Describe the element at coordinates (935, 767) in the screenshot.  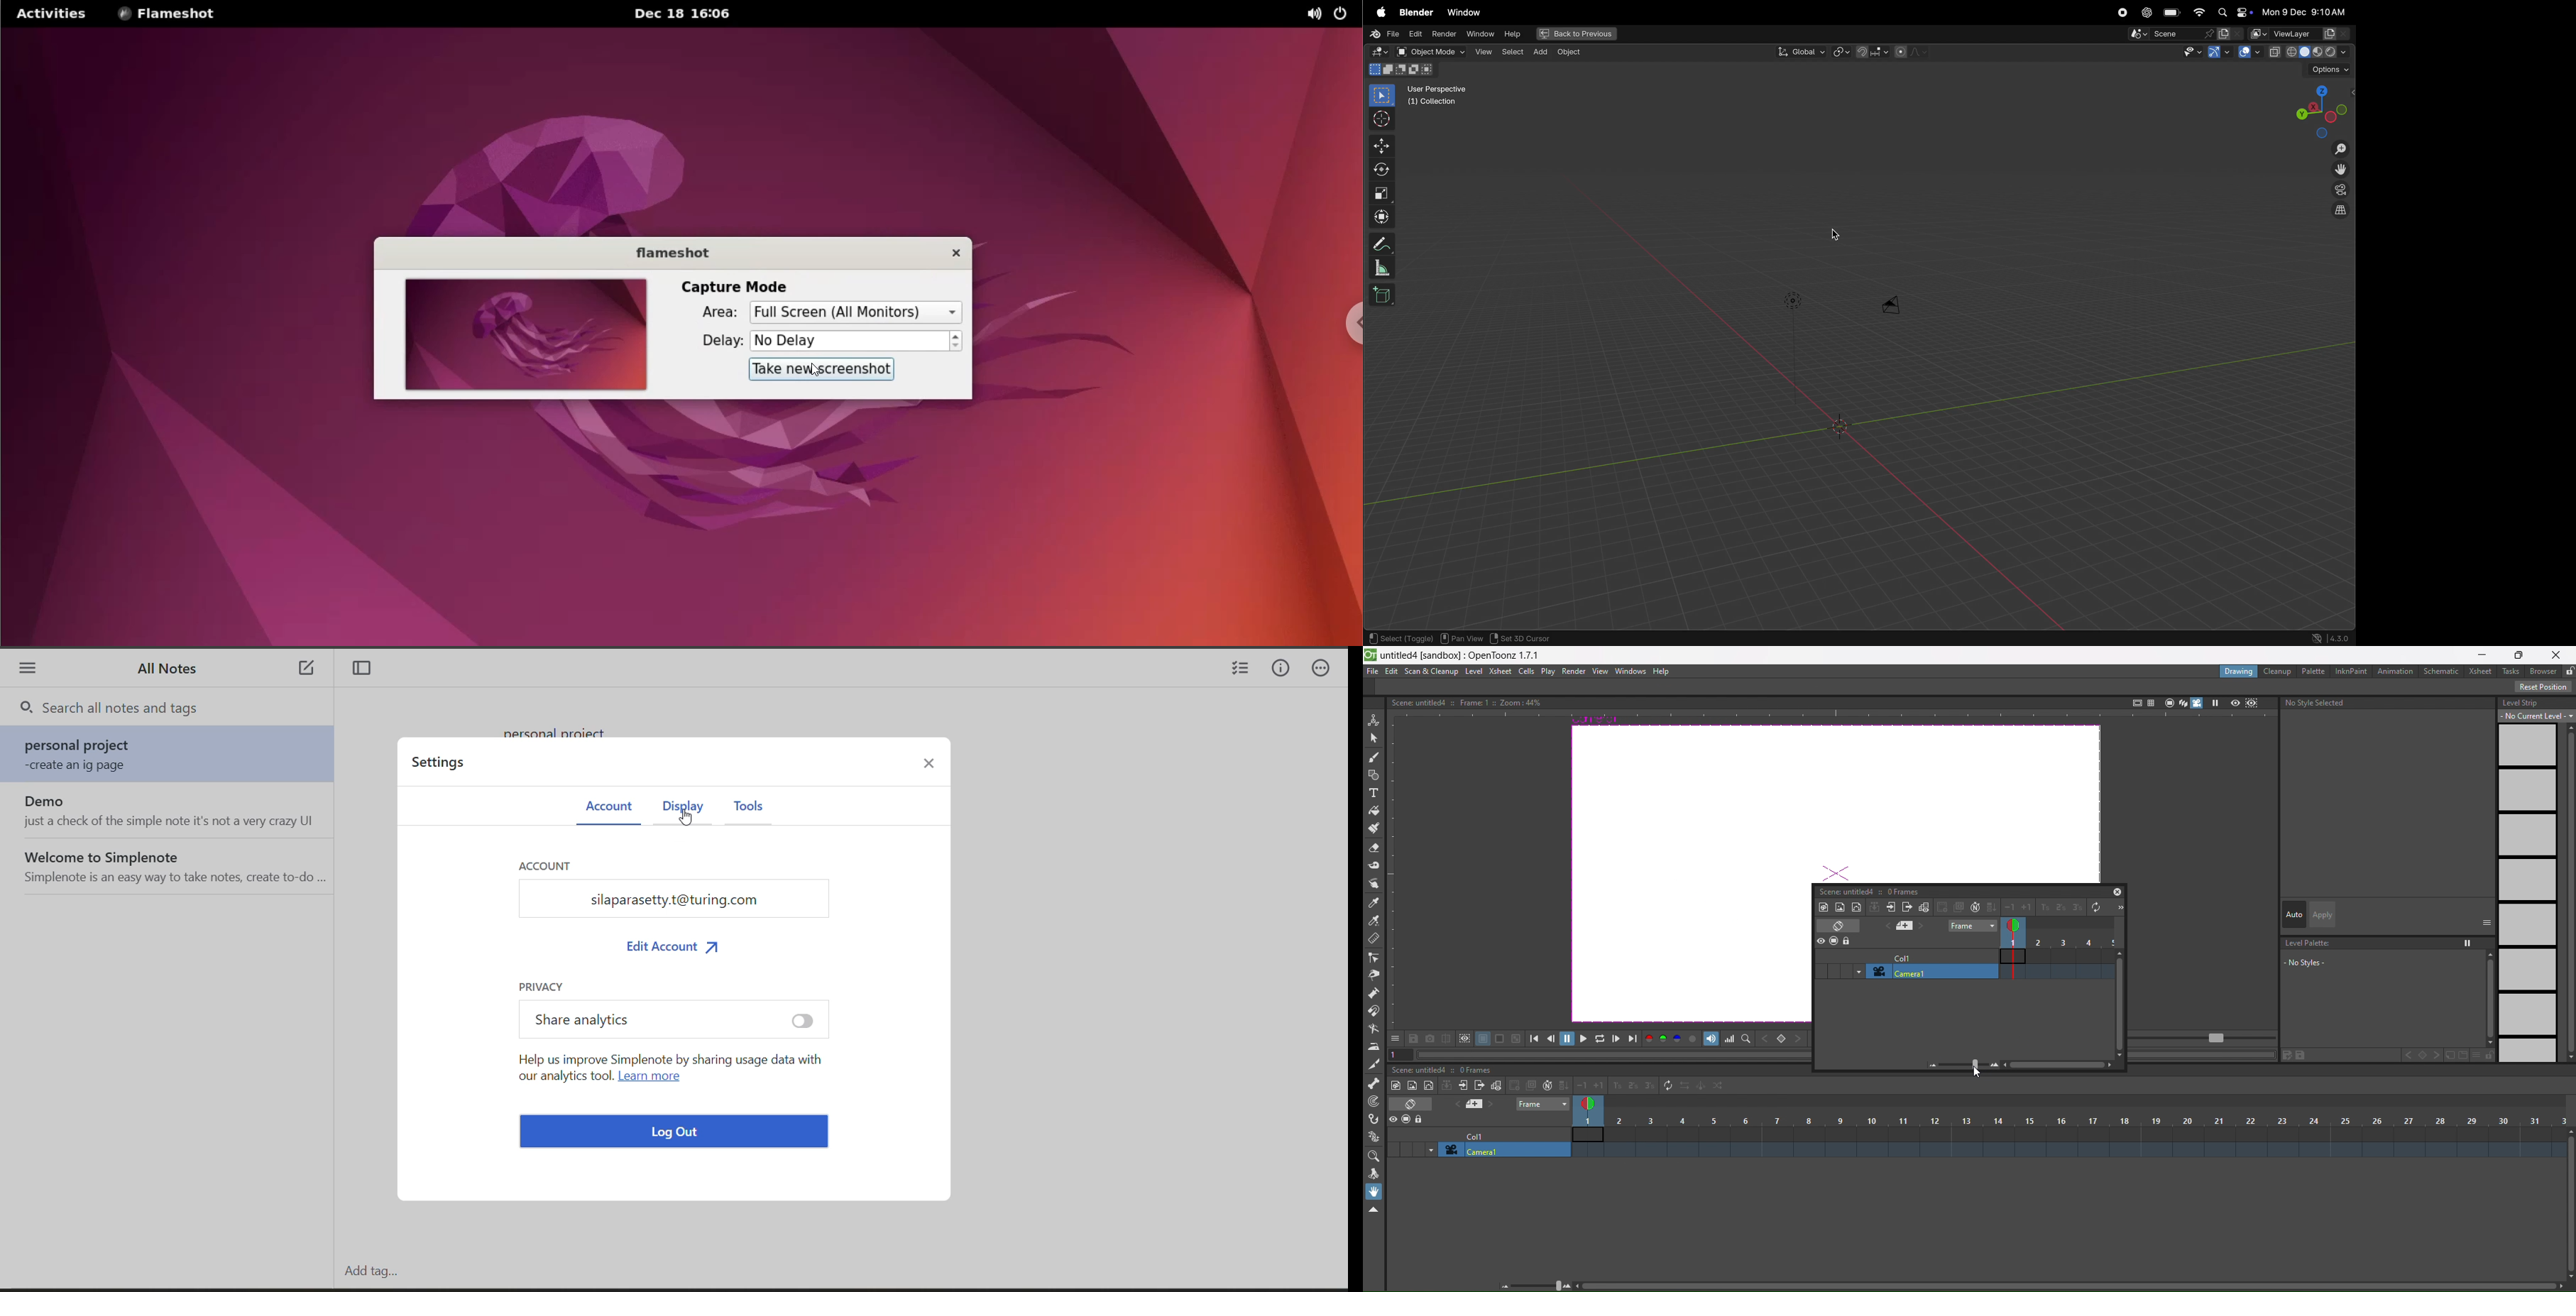
I see `close` at that location.